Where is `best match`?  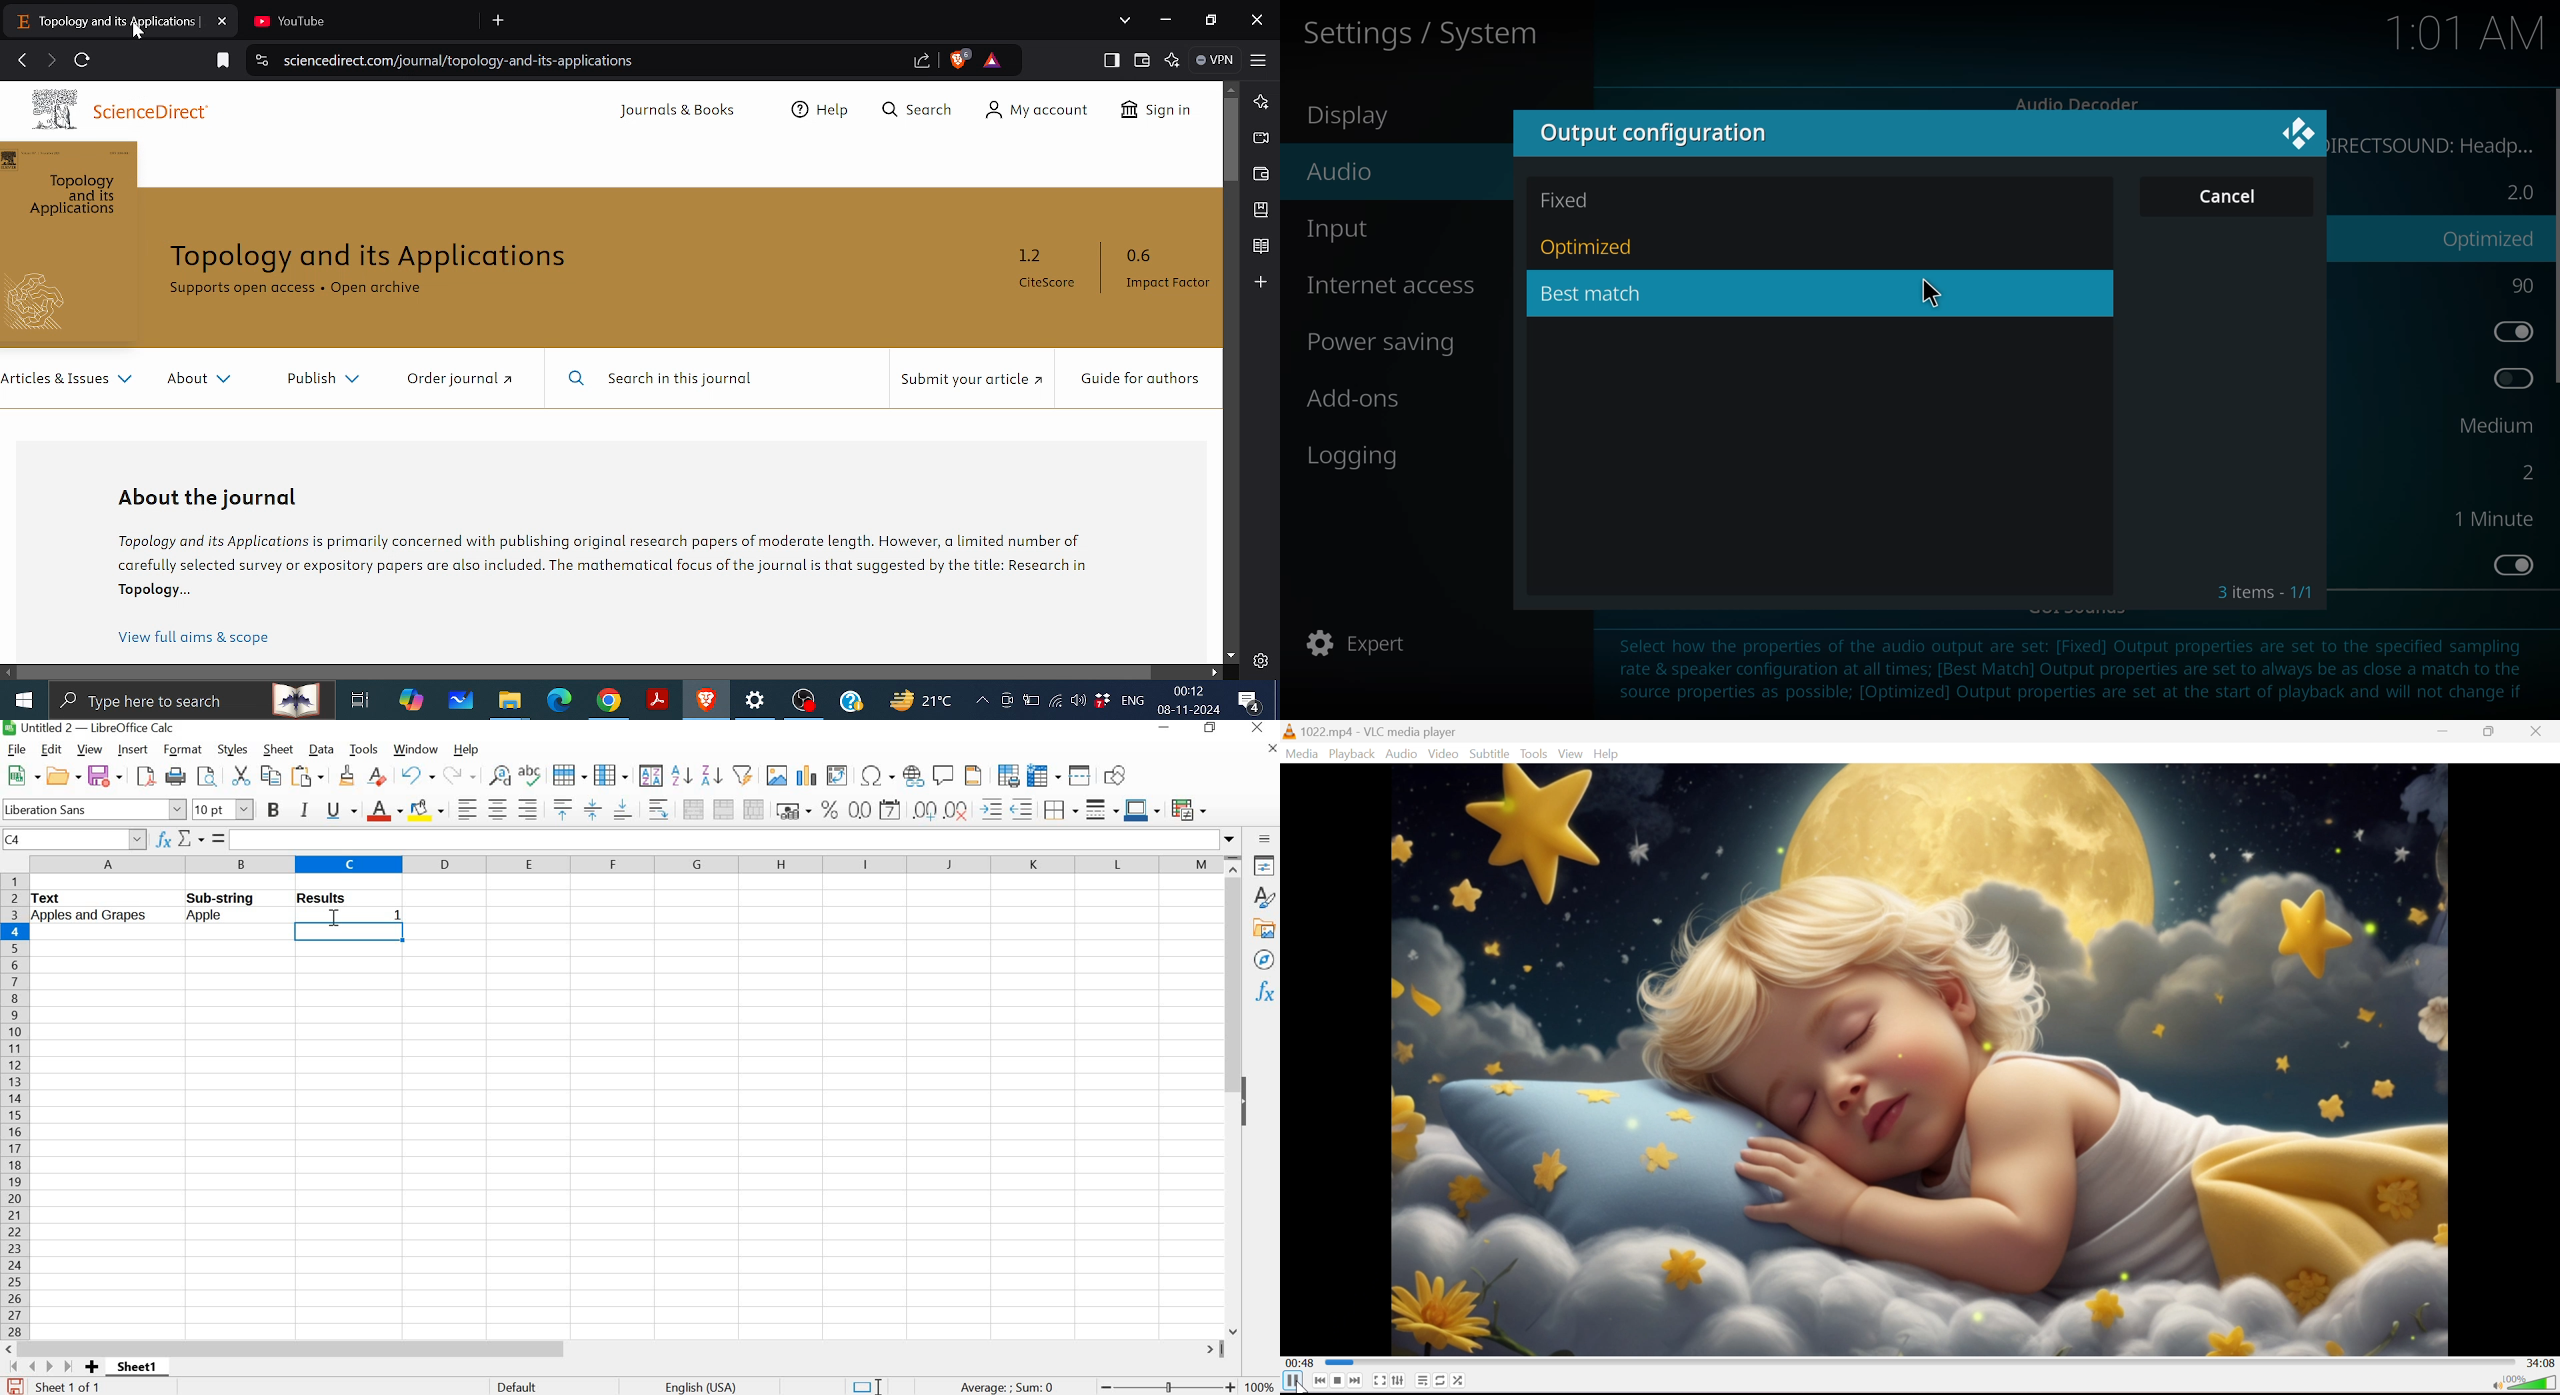 best match is located at coordinates (1601, 297).